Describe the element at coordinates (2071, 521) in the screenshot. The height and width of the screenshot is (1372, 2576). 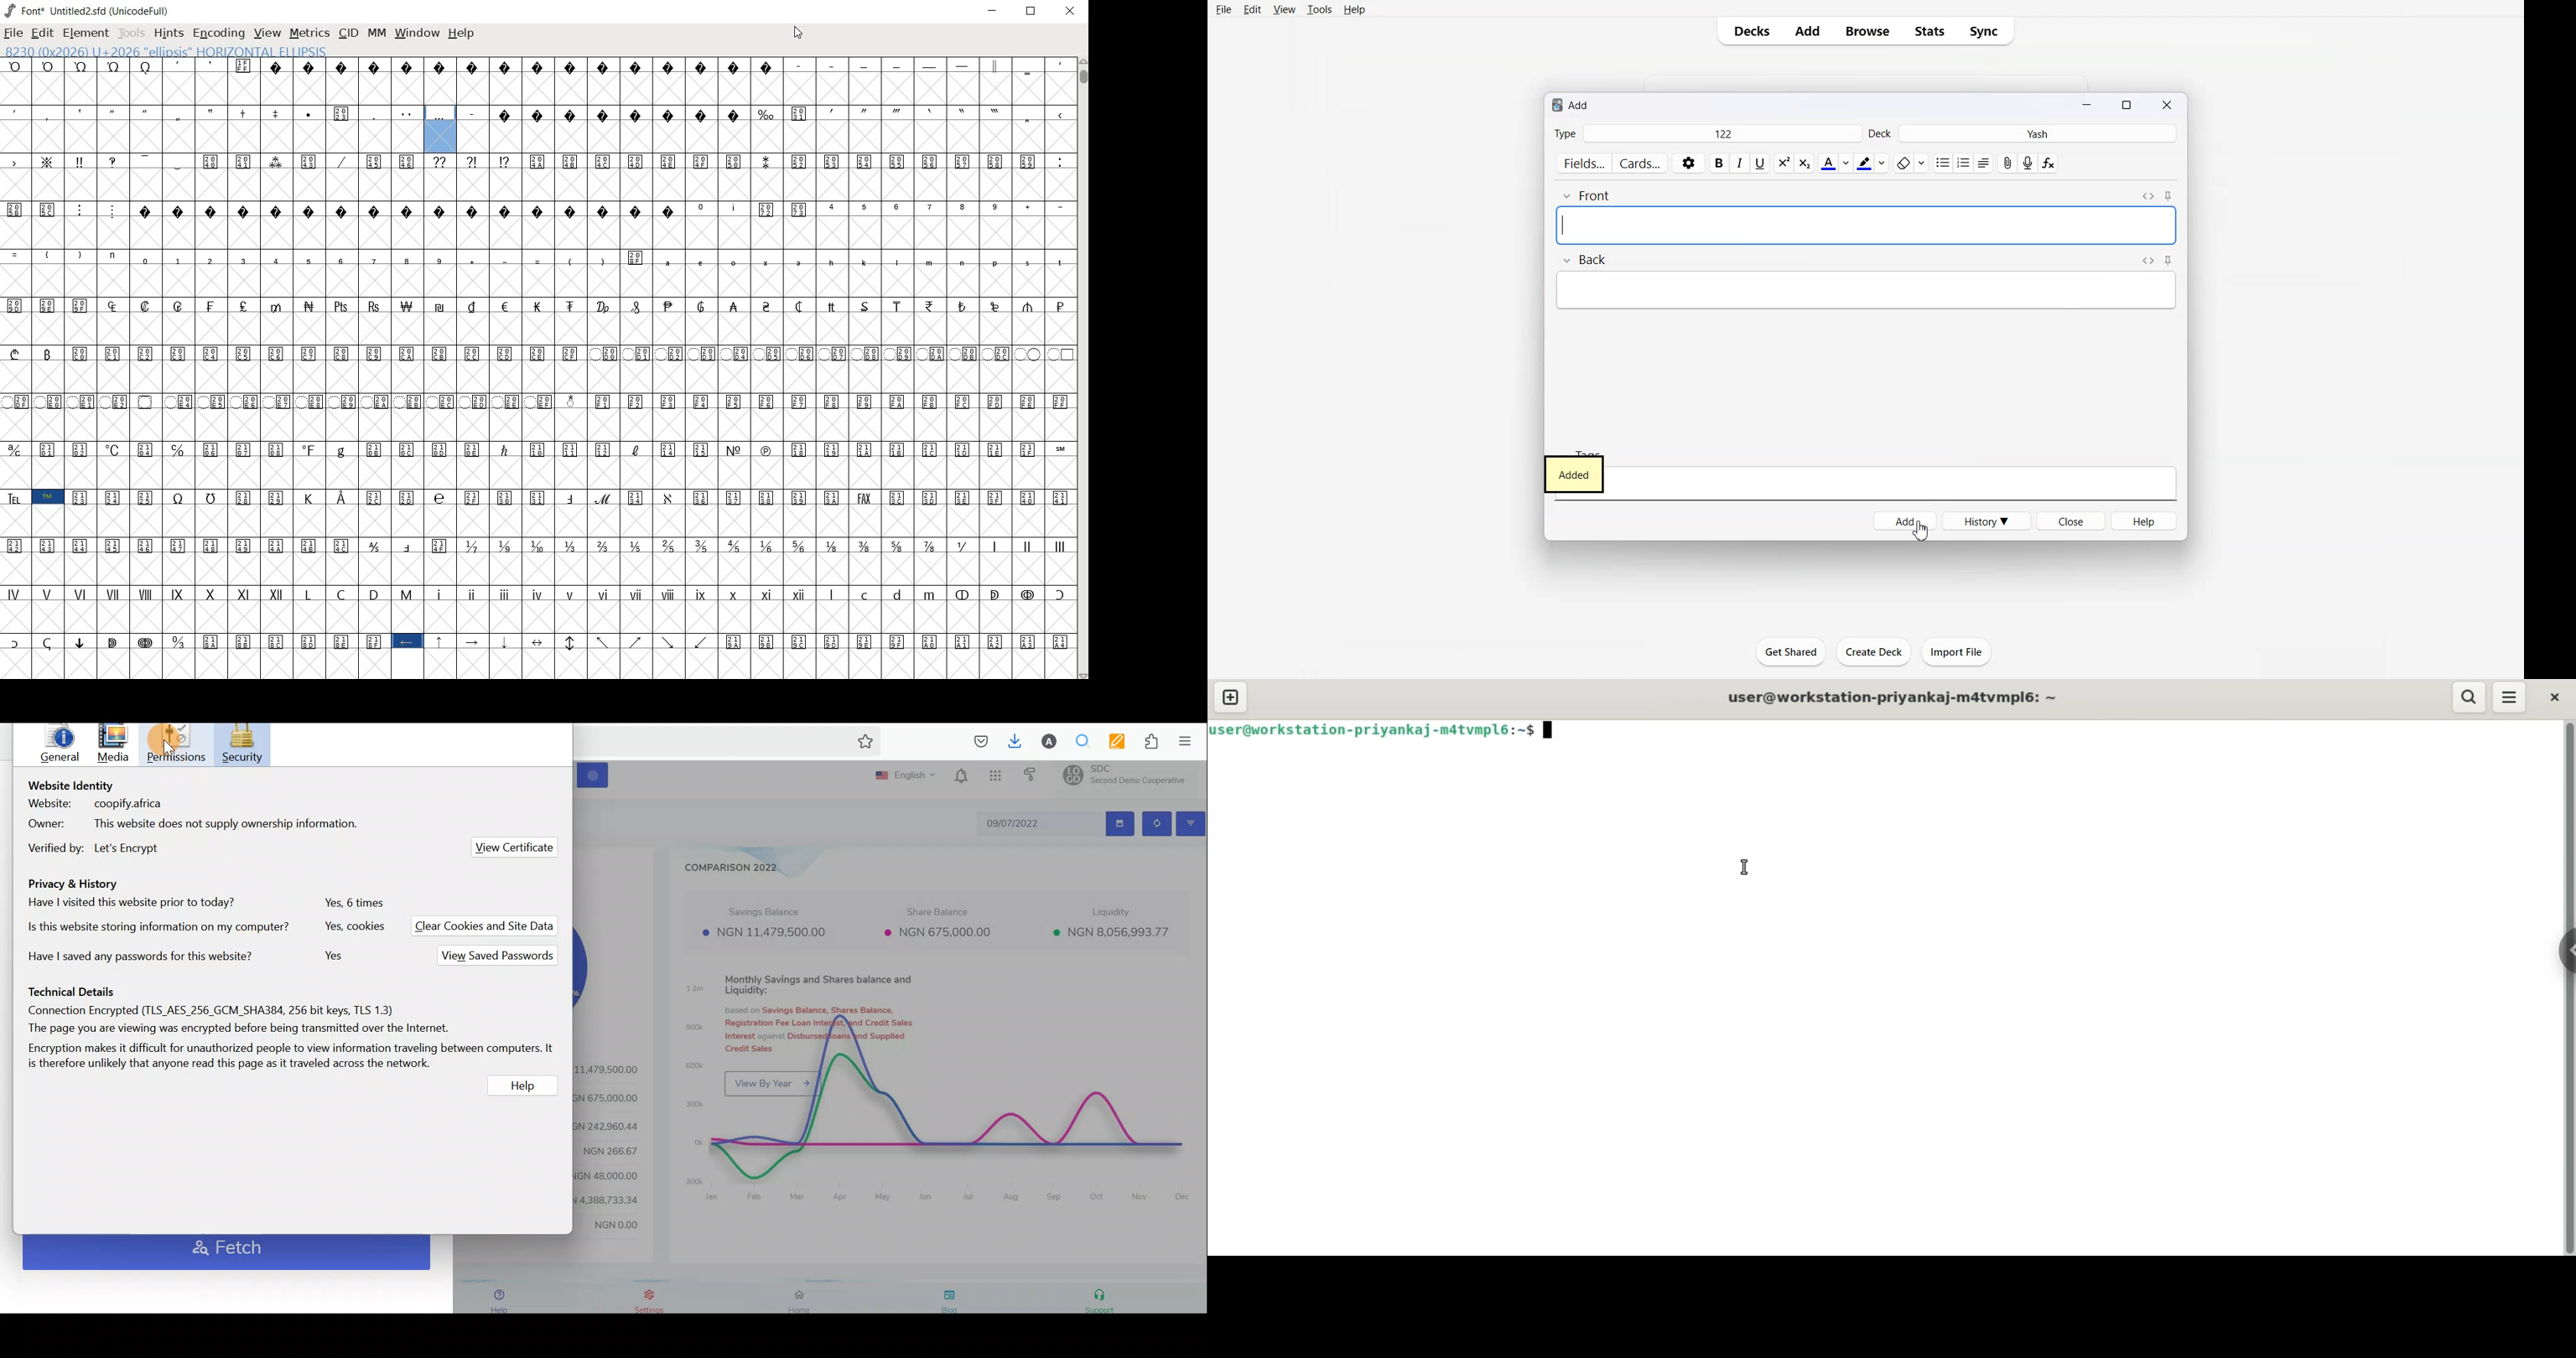
I see `Close` at that location.